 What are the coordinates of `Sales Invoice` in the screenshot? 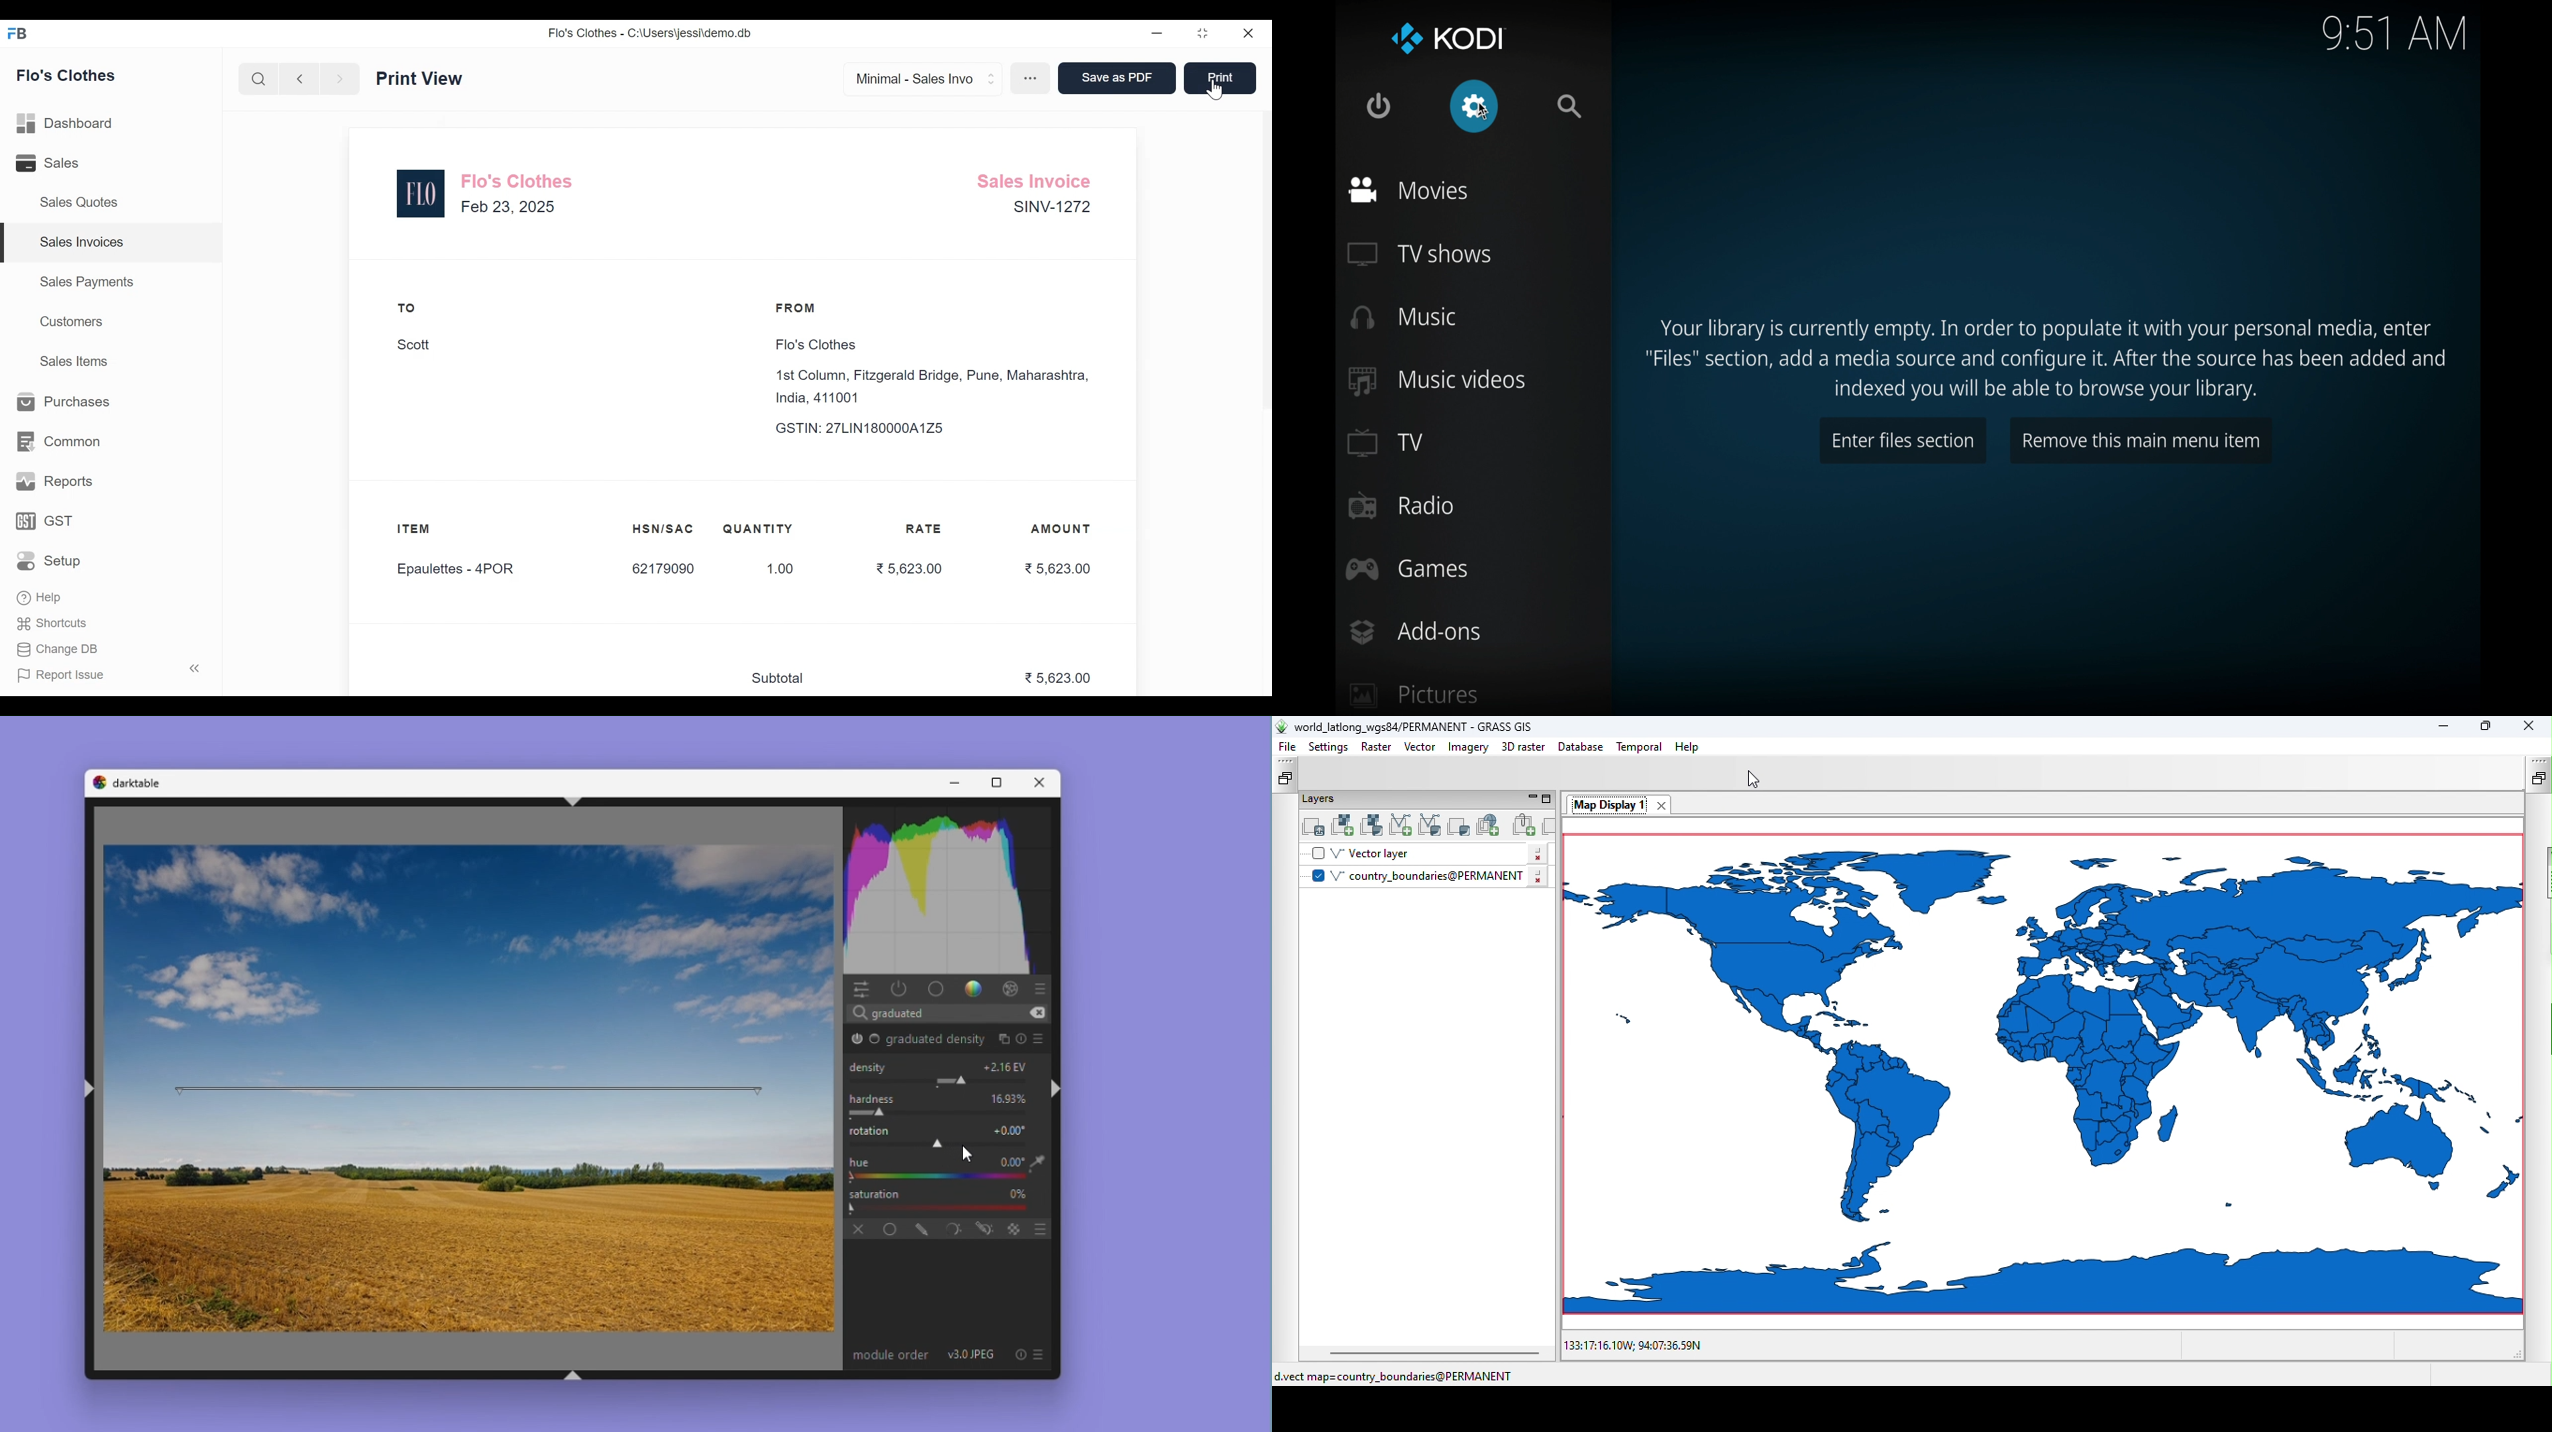 It's located at (434, 78).